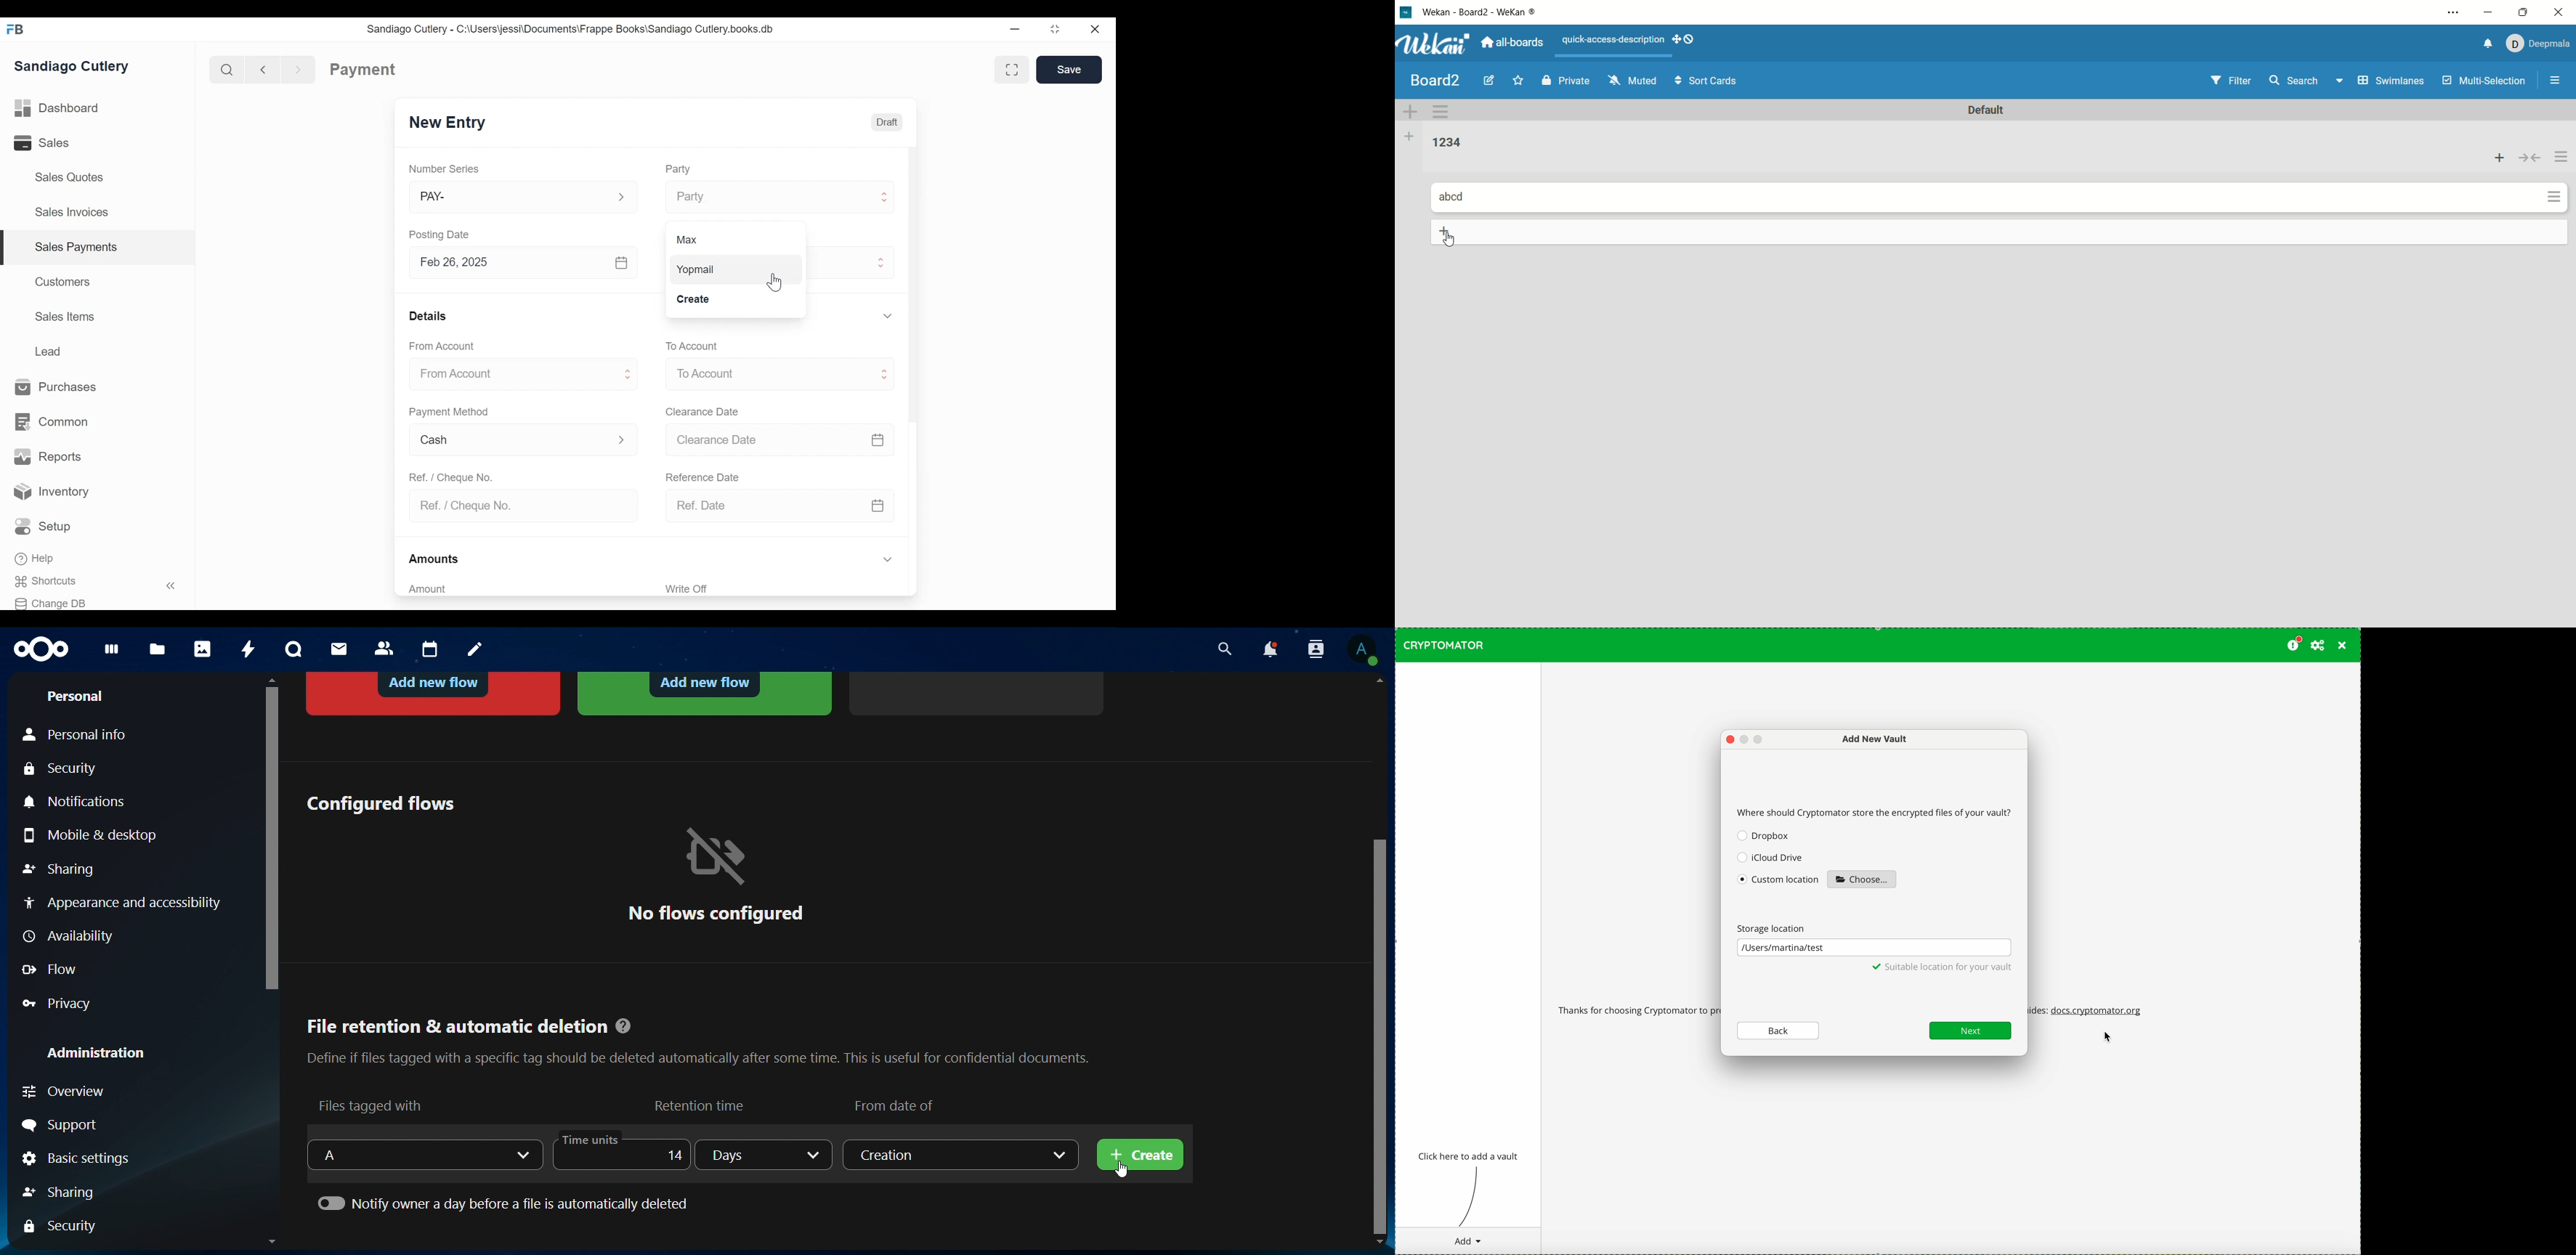  What do you see at coordinates (113, 654) in the screenshot?
I see `dashboard` at bounding box center [113, 654].